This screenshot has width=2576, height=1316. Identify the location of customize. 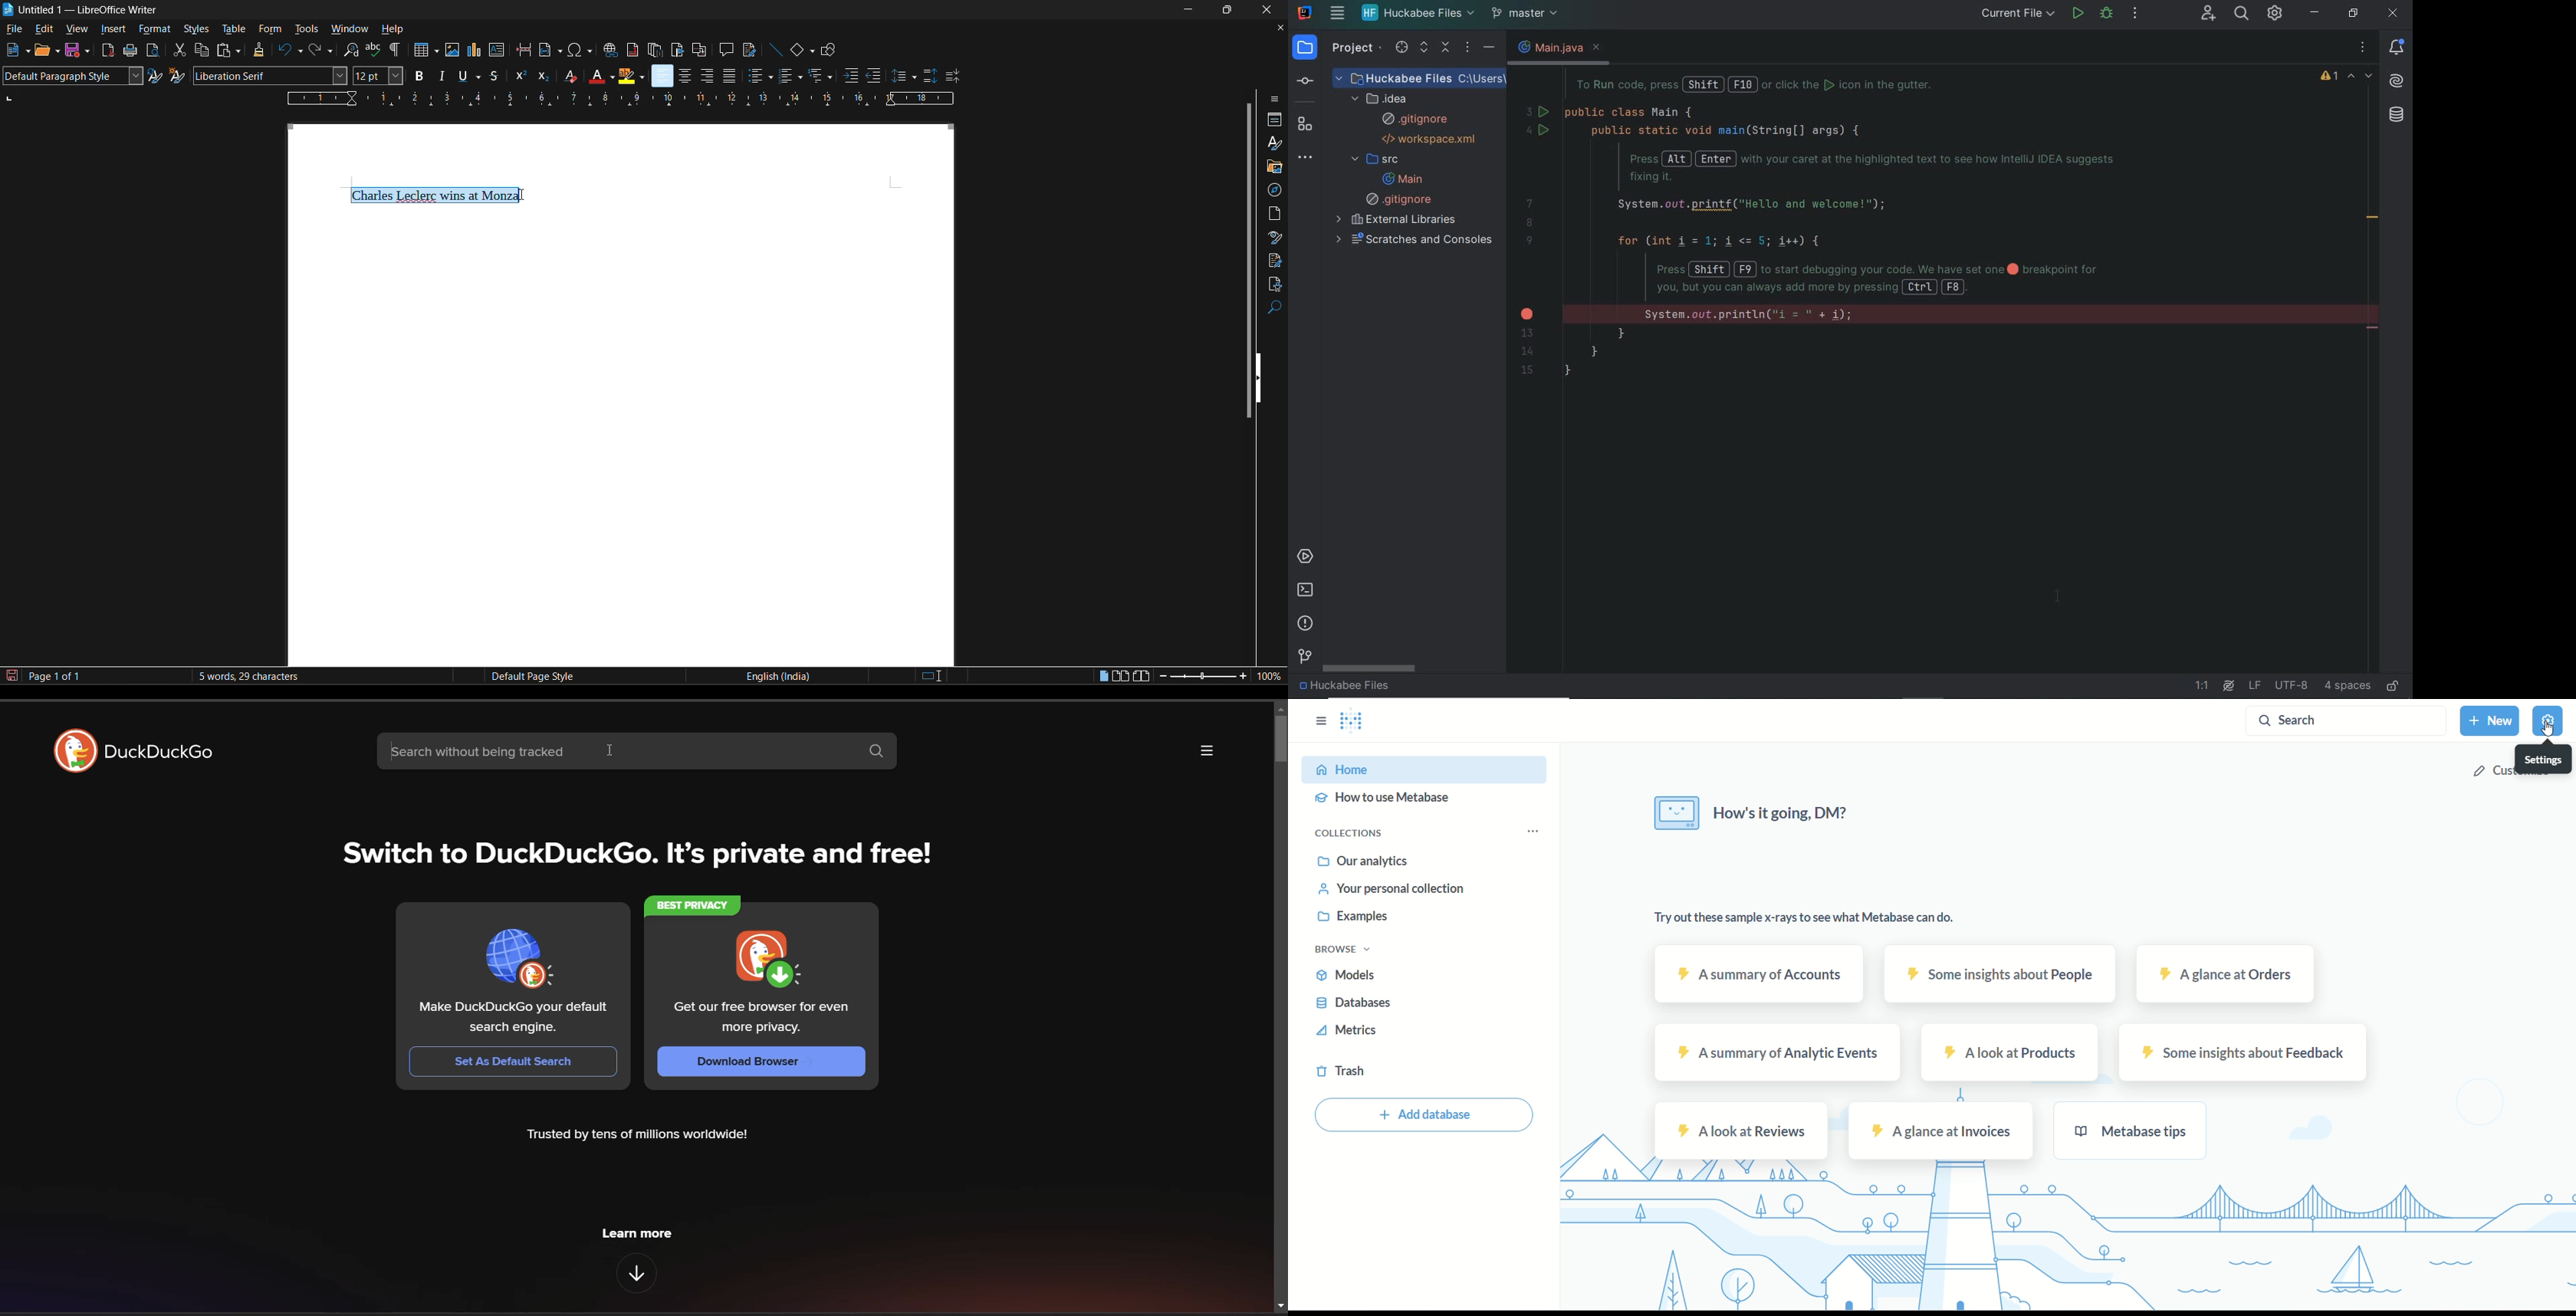
(2498, 772).